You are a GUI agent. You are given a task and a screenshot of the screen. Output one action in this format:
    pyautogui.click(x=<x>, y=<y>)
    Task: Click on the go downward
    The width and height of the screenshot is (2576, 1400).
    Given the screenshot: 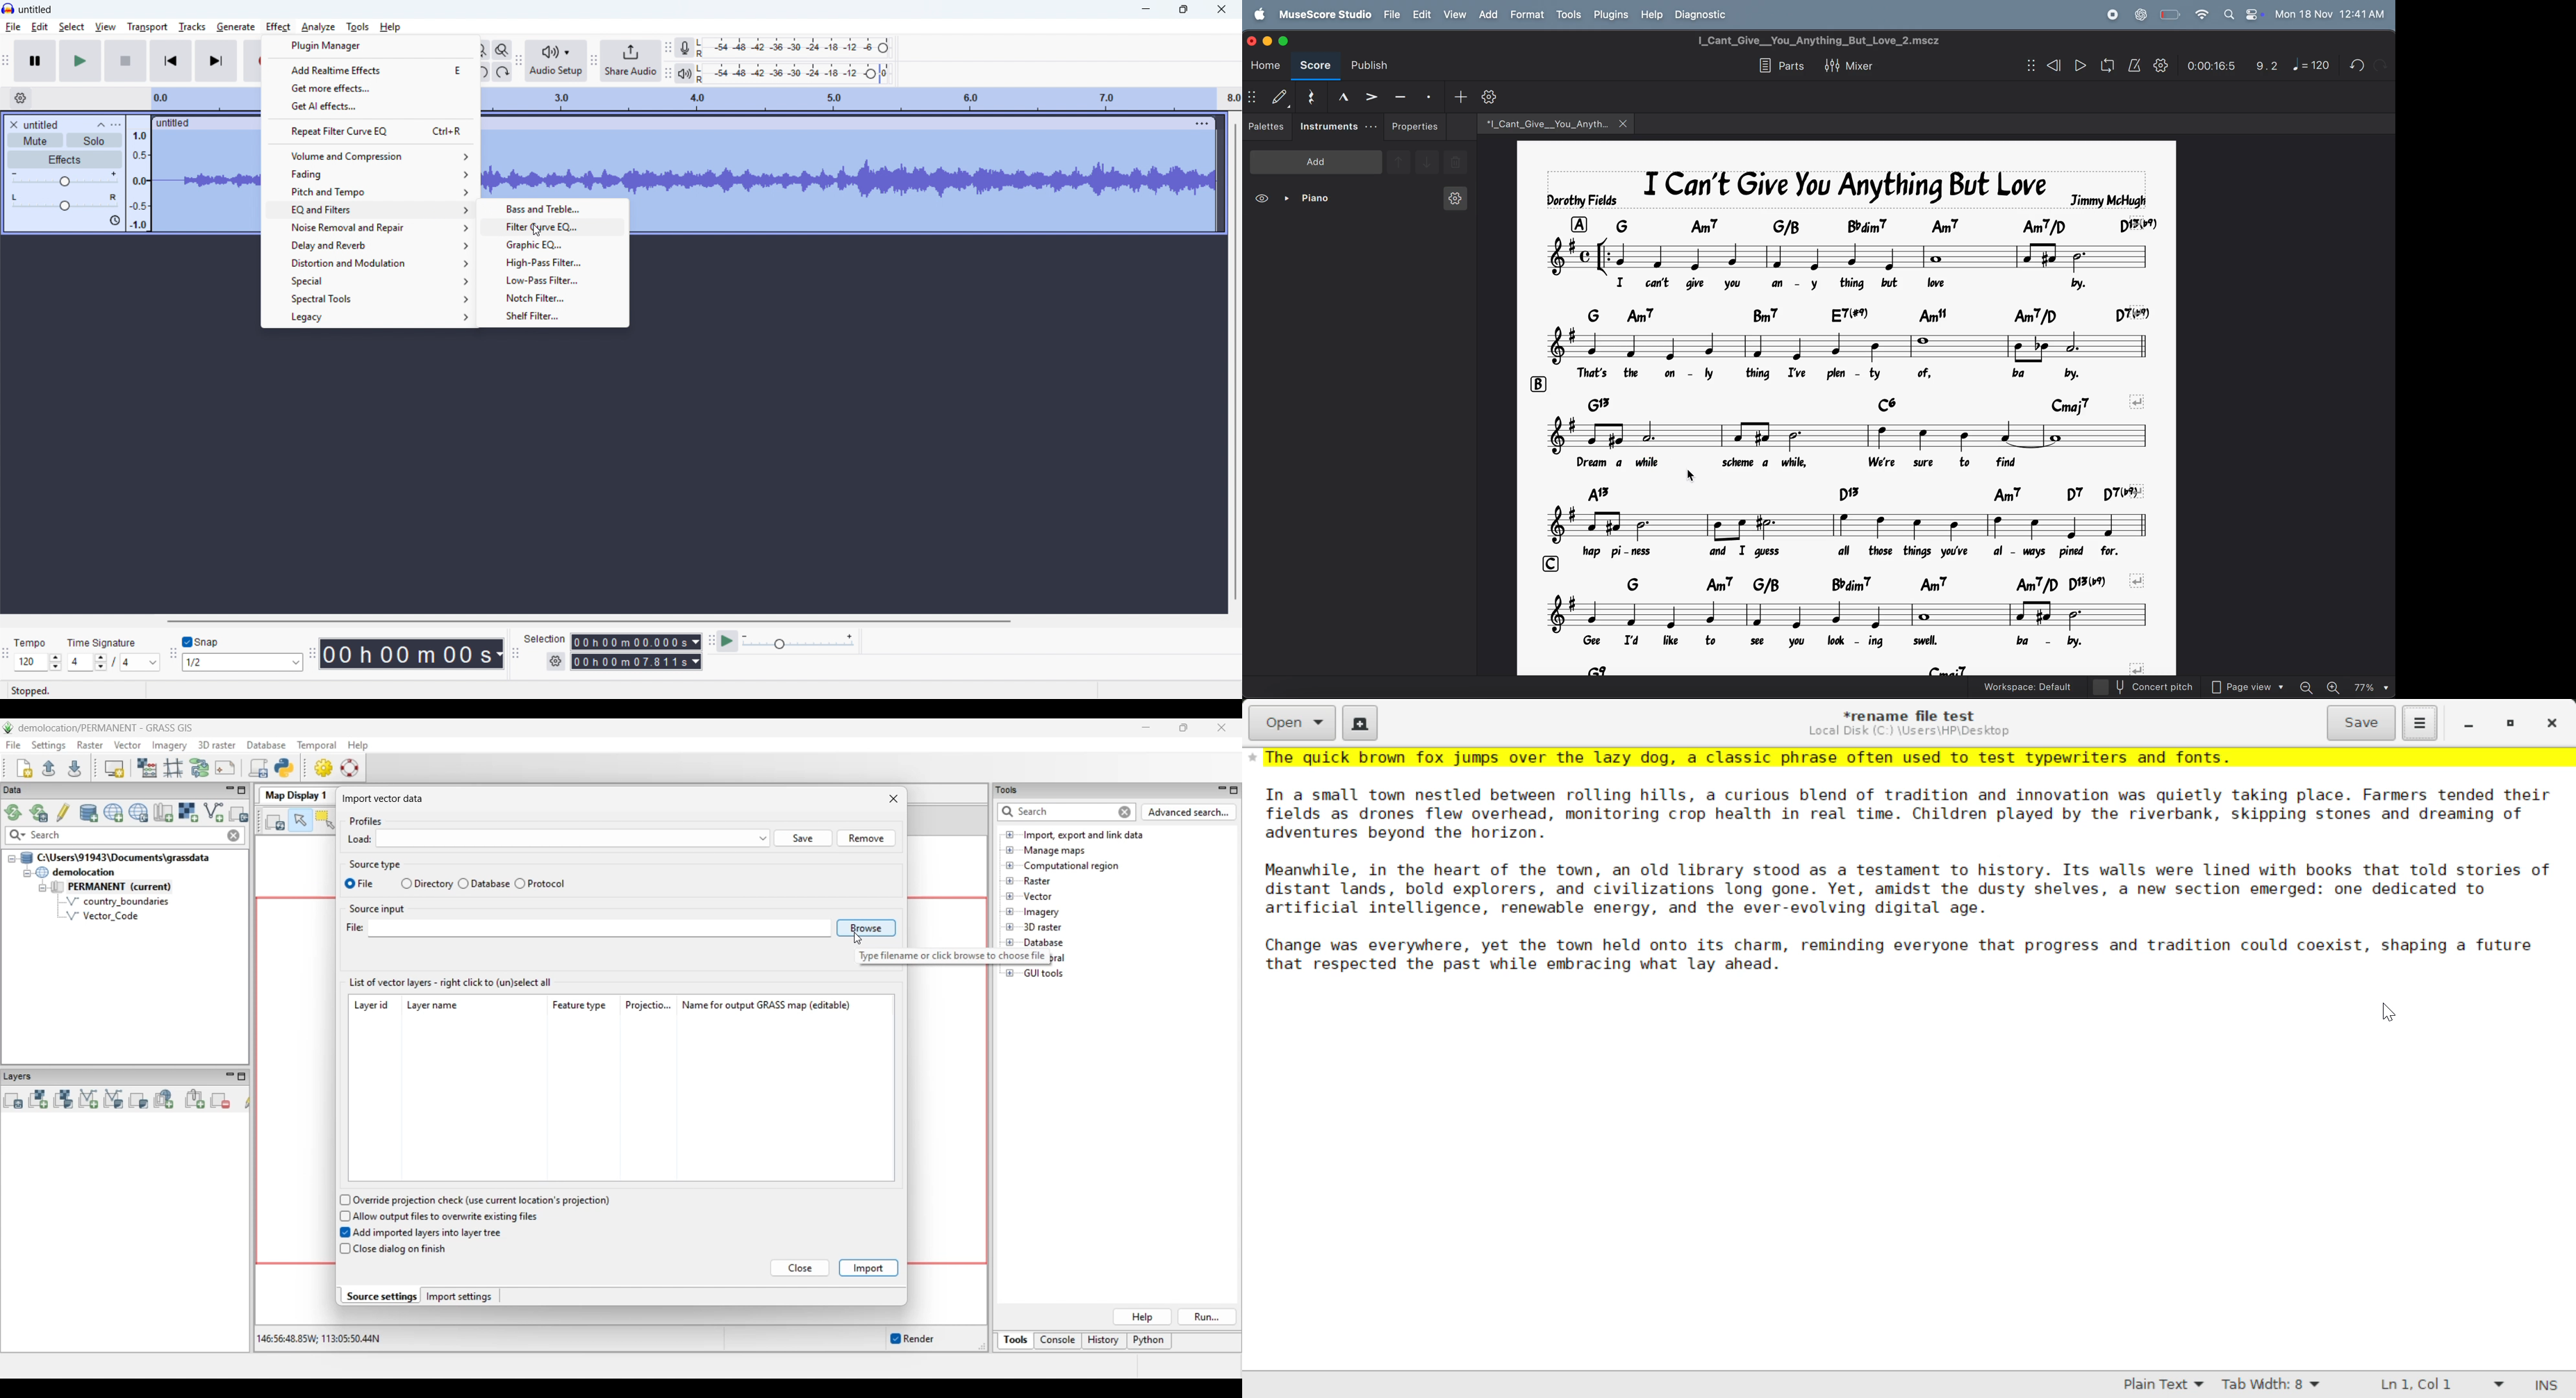 What is the action you would take?
    pyautogui.click(x=1429, y=161)
    